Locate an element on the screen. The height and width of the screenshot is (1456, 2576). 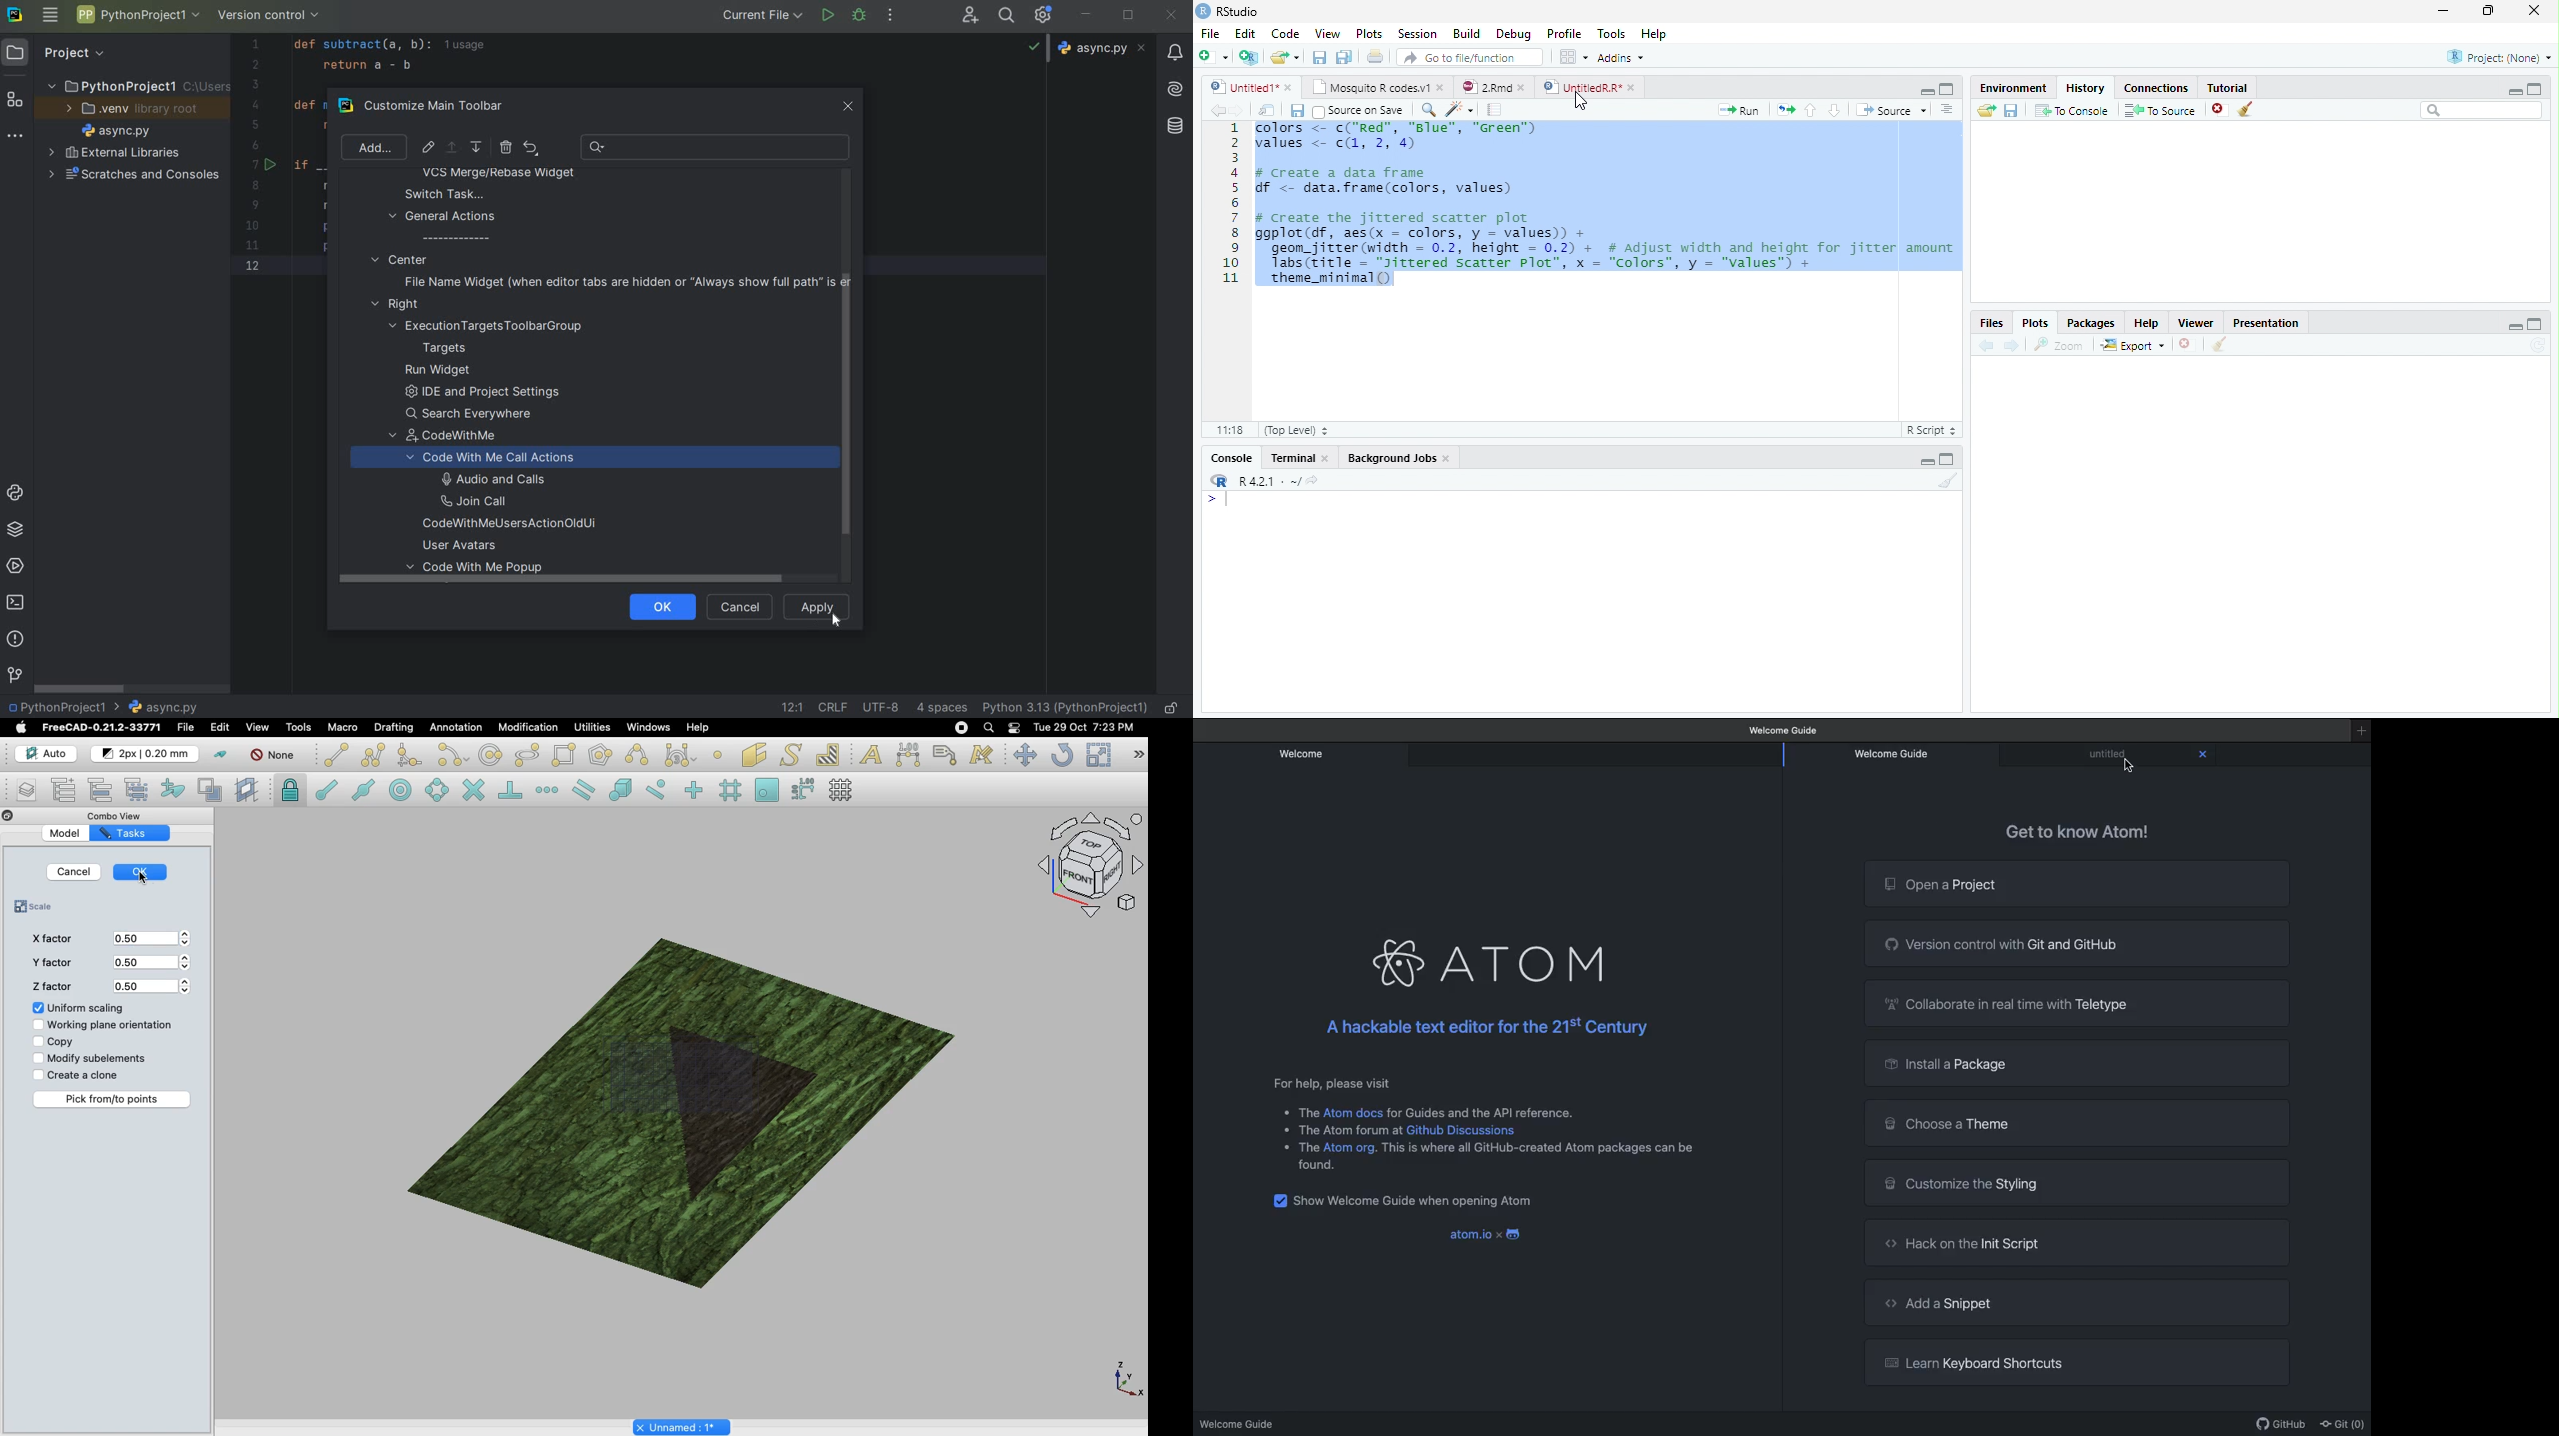
Circle is located at coordinates (491, 755).